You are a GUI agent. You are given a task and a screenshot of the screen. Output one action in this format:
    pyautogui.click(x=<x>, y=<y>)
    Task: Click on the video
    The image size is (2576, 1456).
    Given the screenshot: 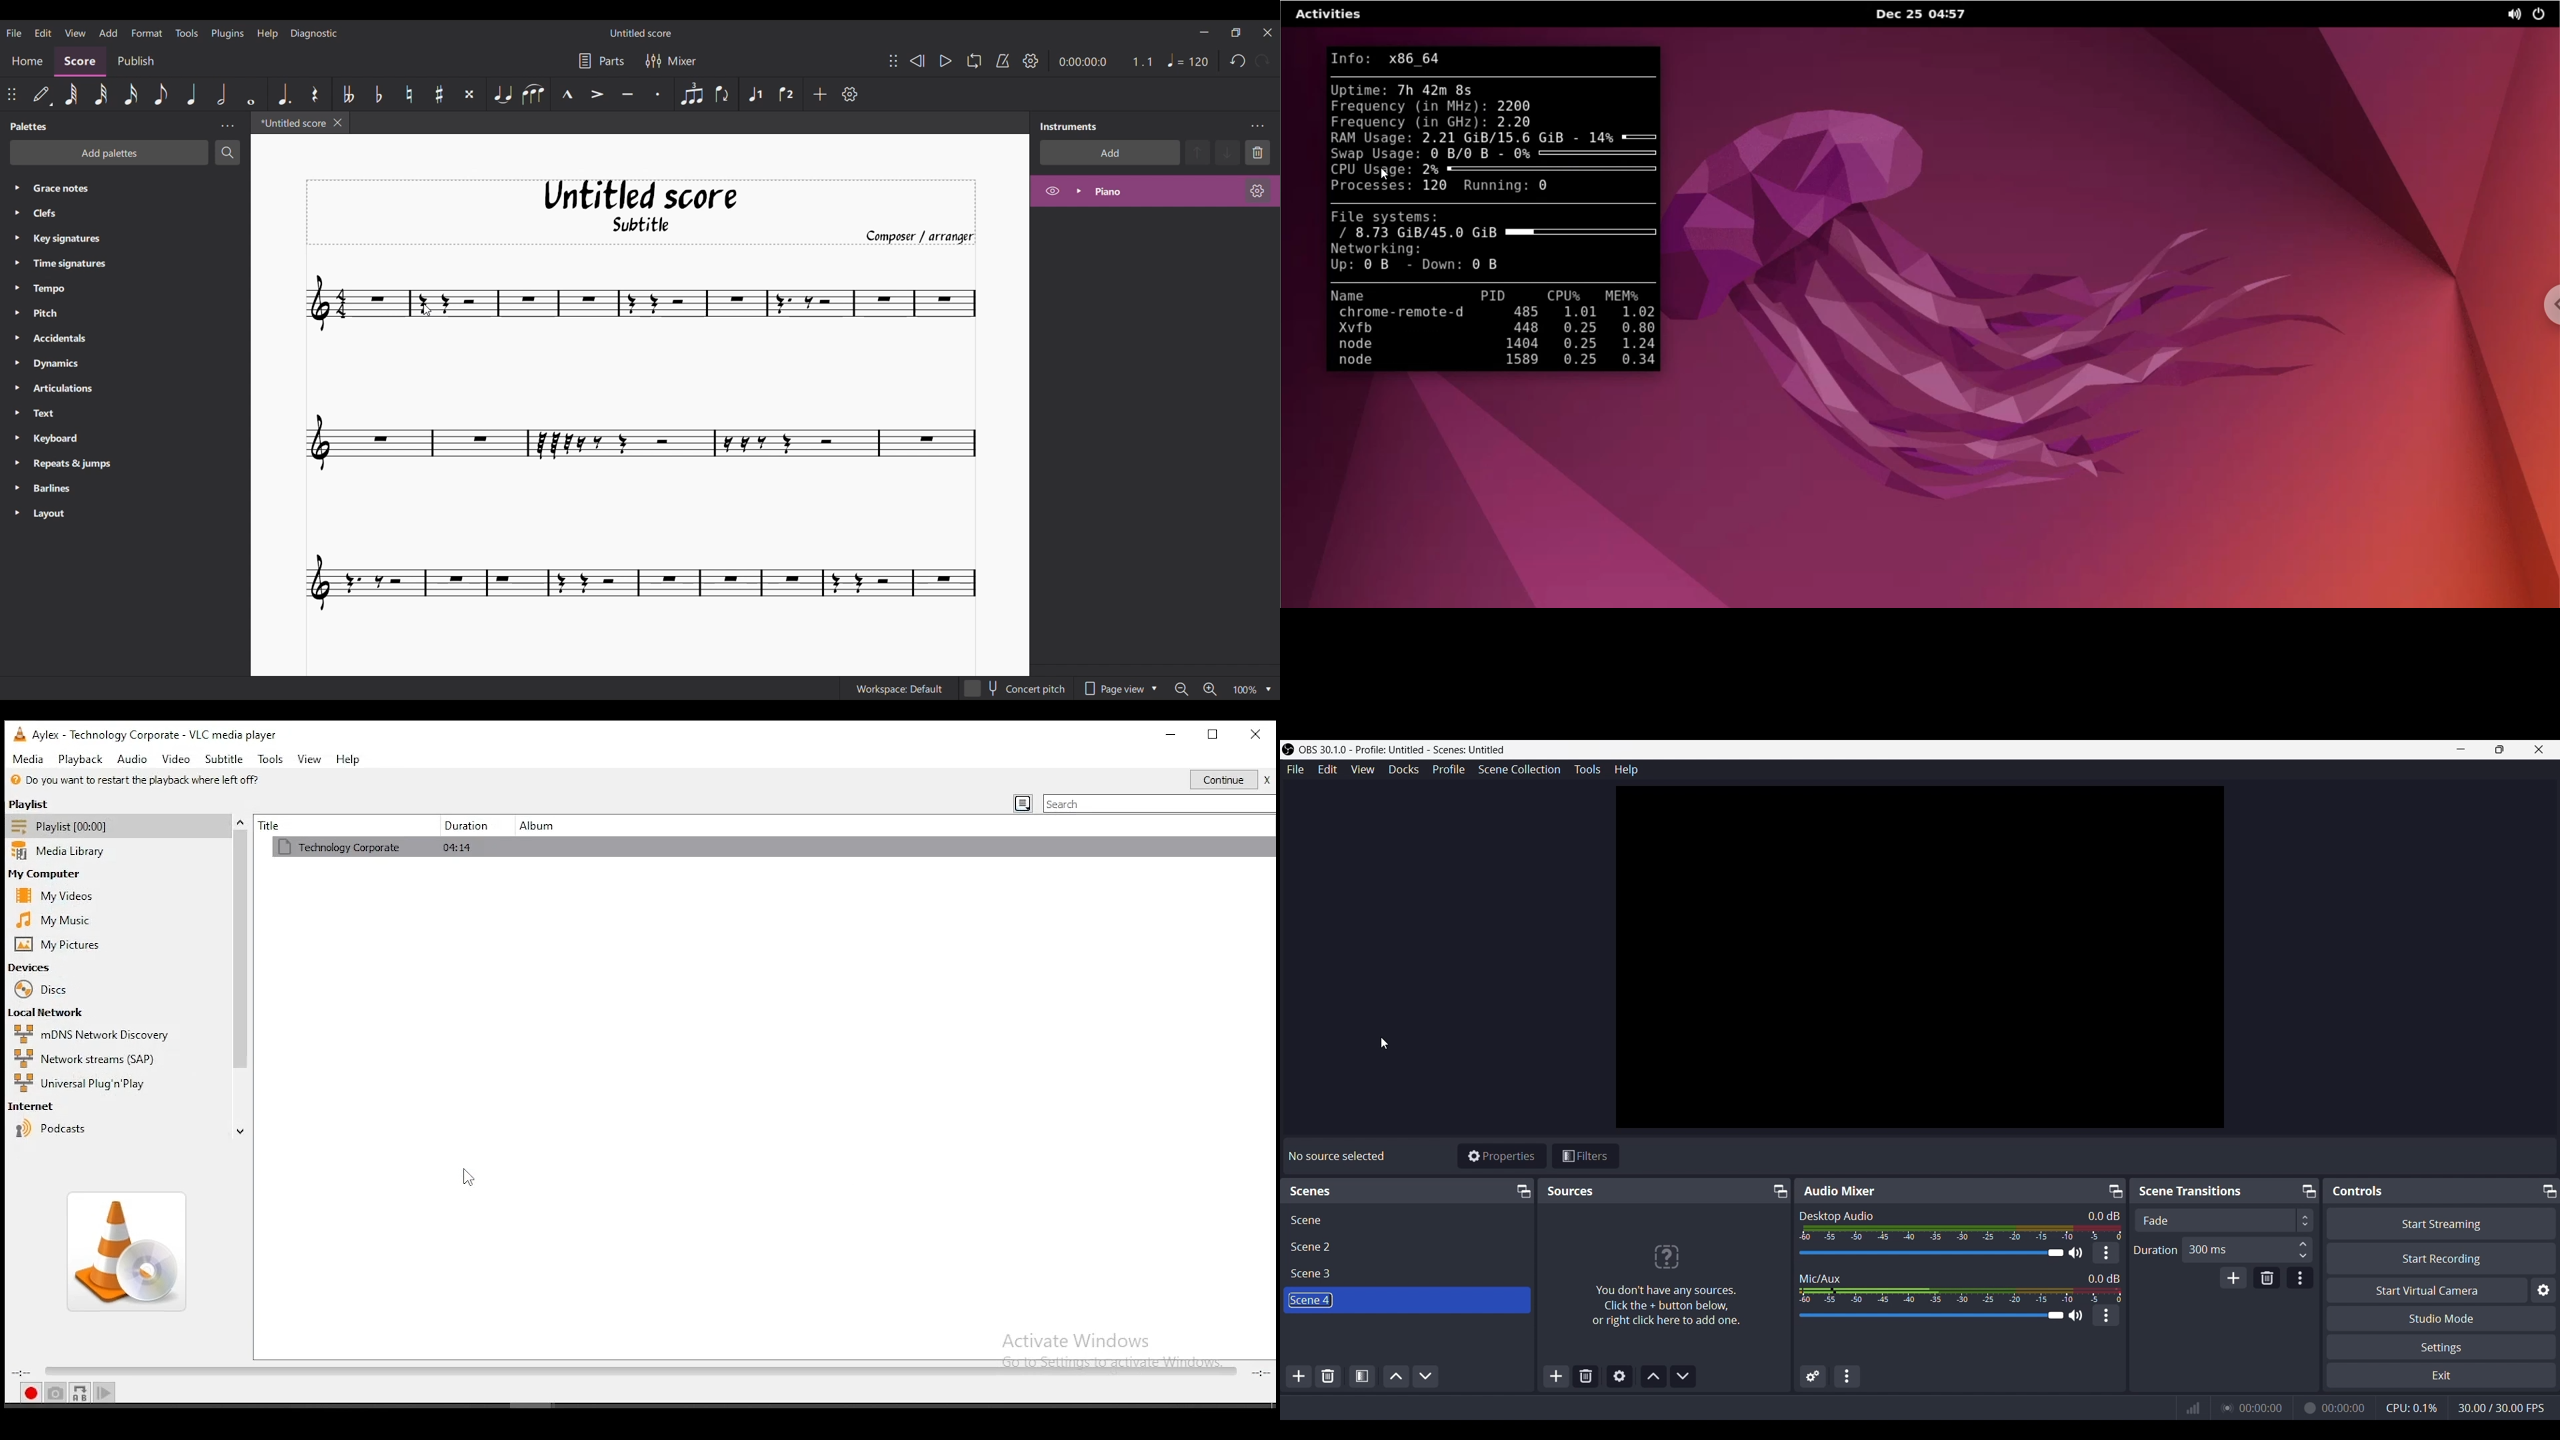 What is the action you would take?
    pyautogui.click(x=177, y=760)
    